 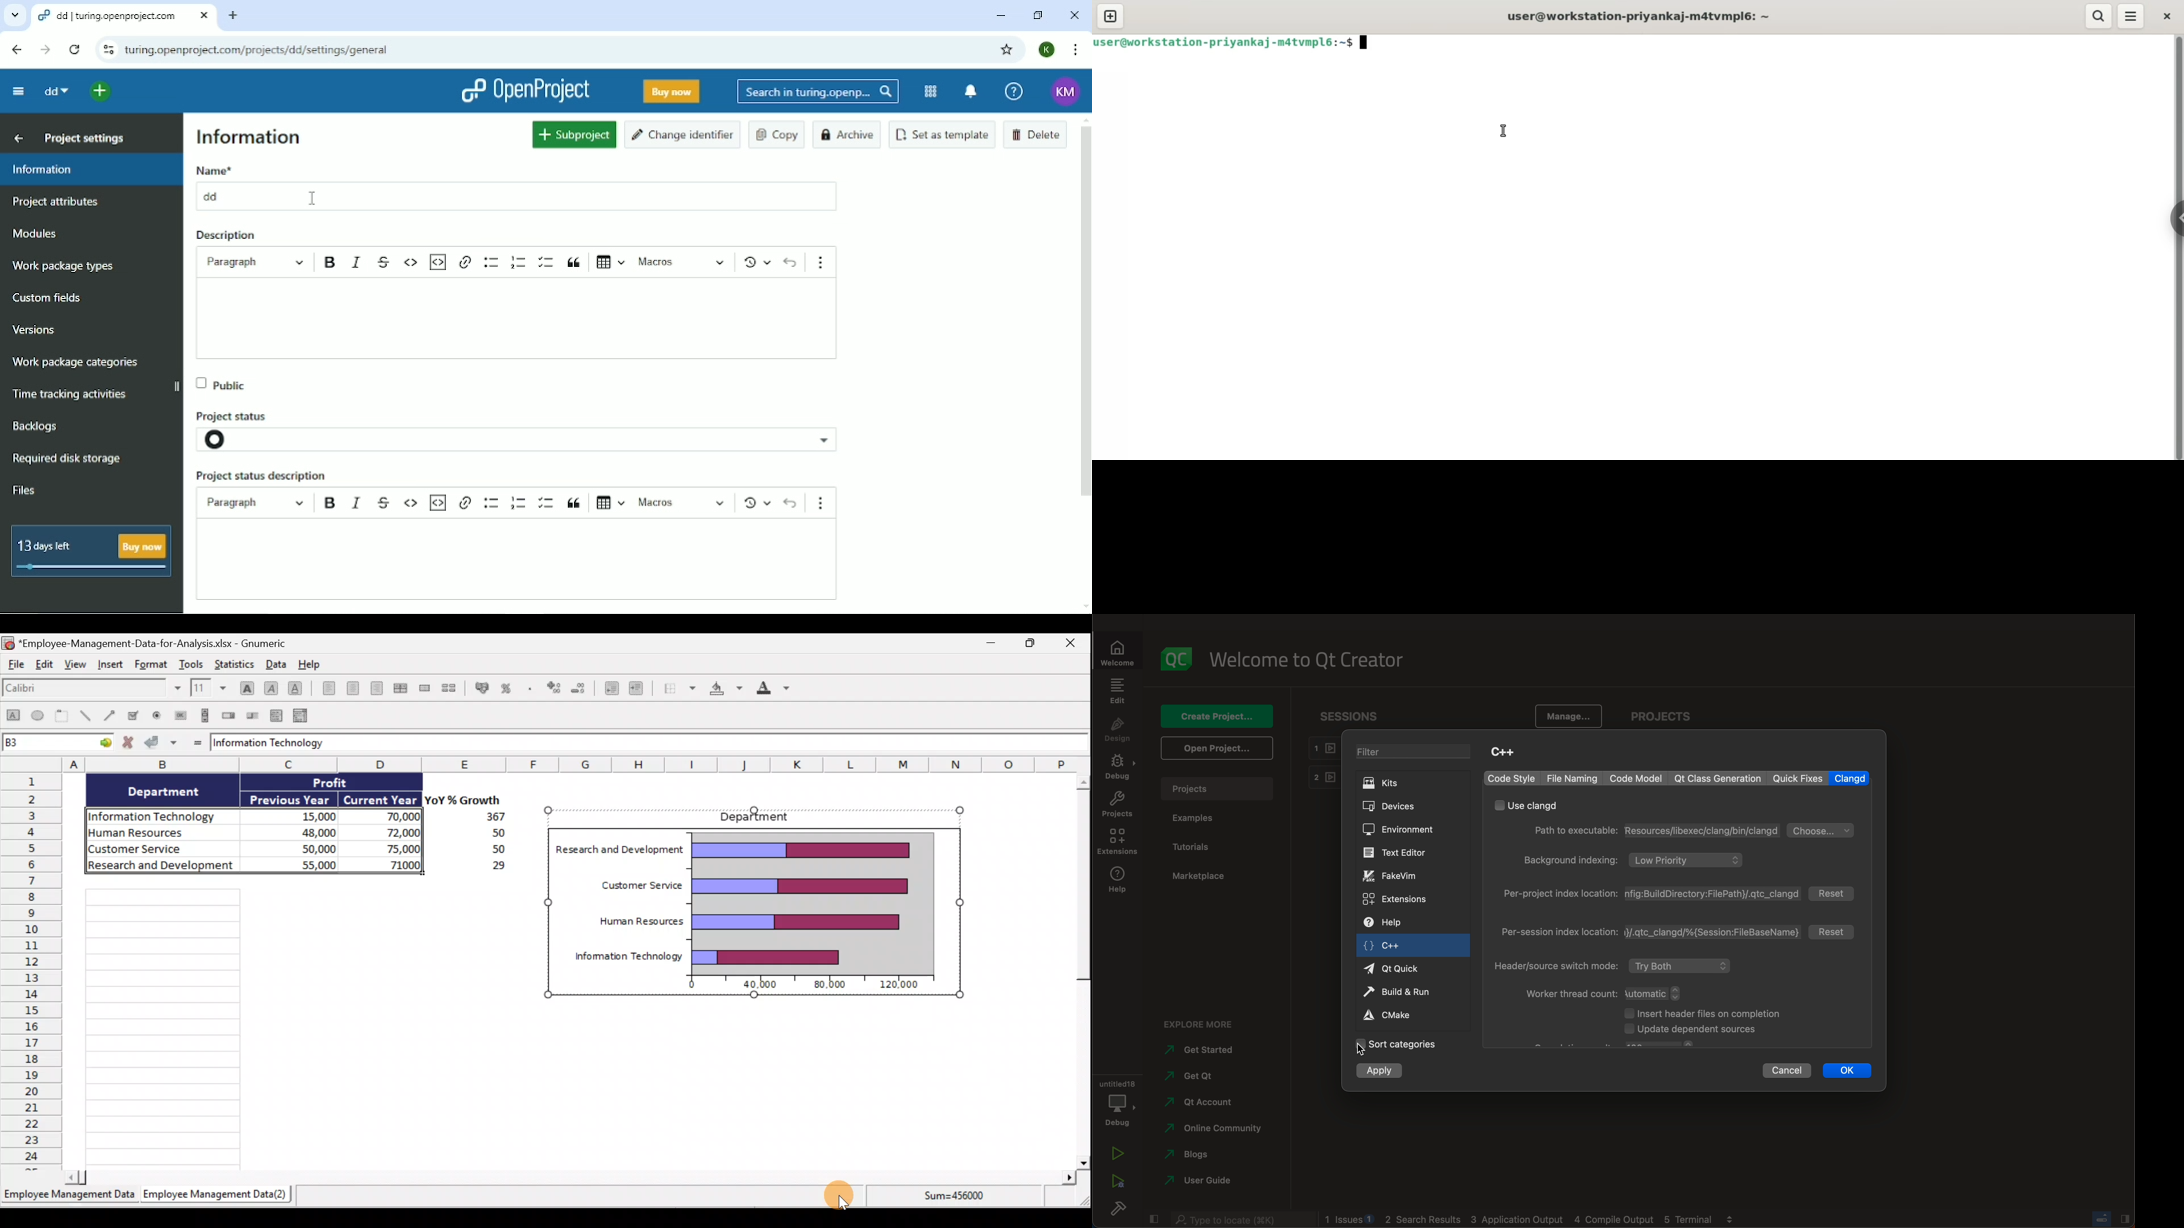 I want to click on Go to, so click(x=103, y=744).